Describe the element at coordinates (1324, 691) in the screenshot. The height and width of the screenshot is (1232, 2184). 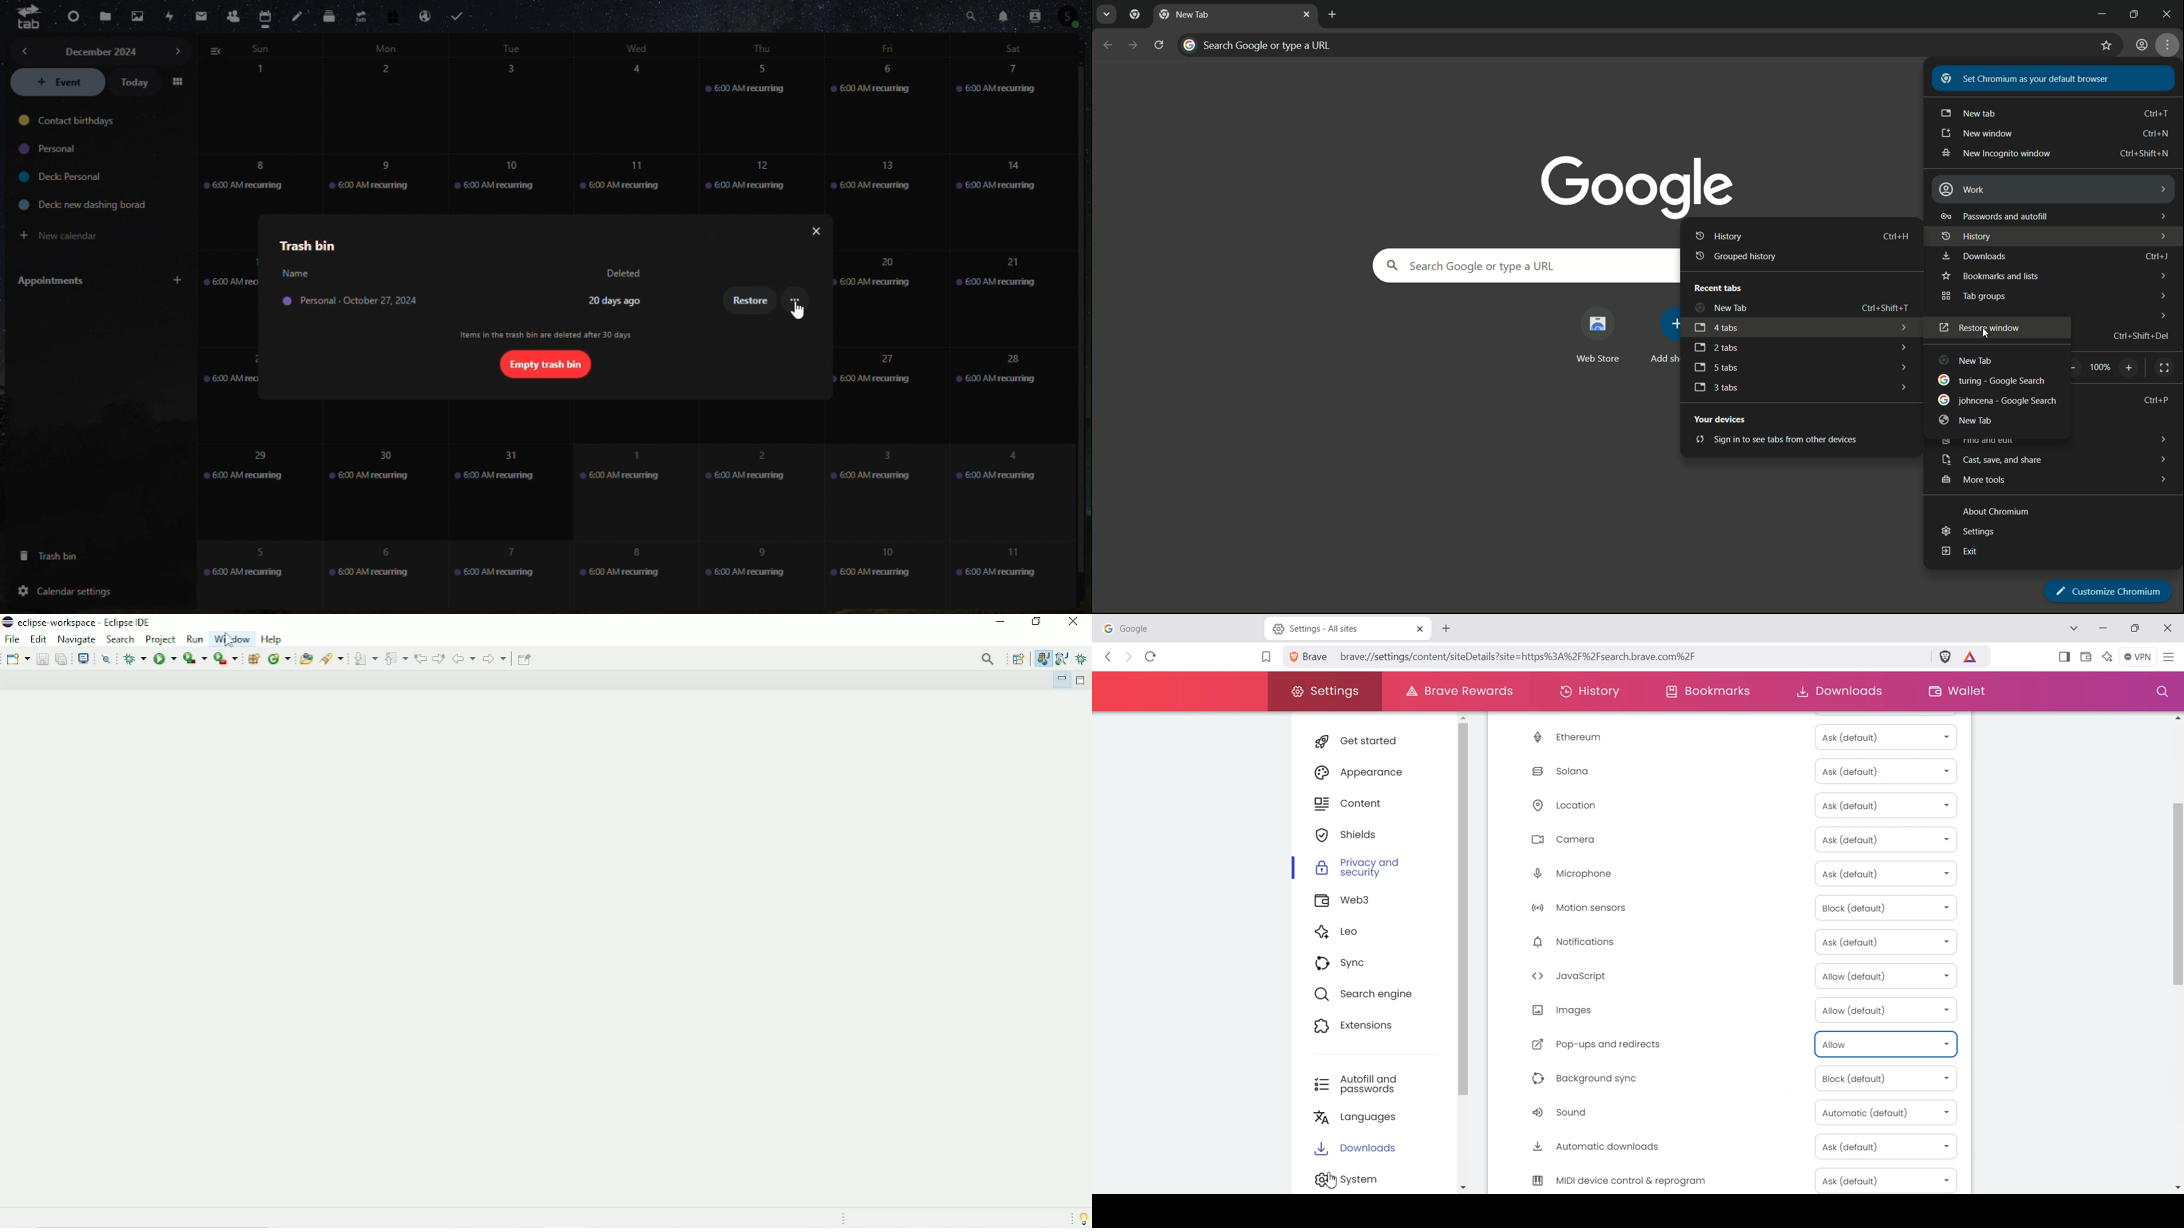
I see `Settings` at that location.